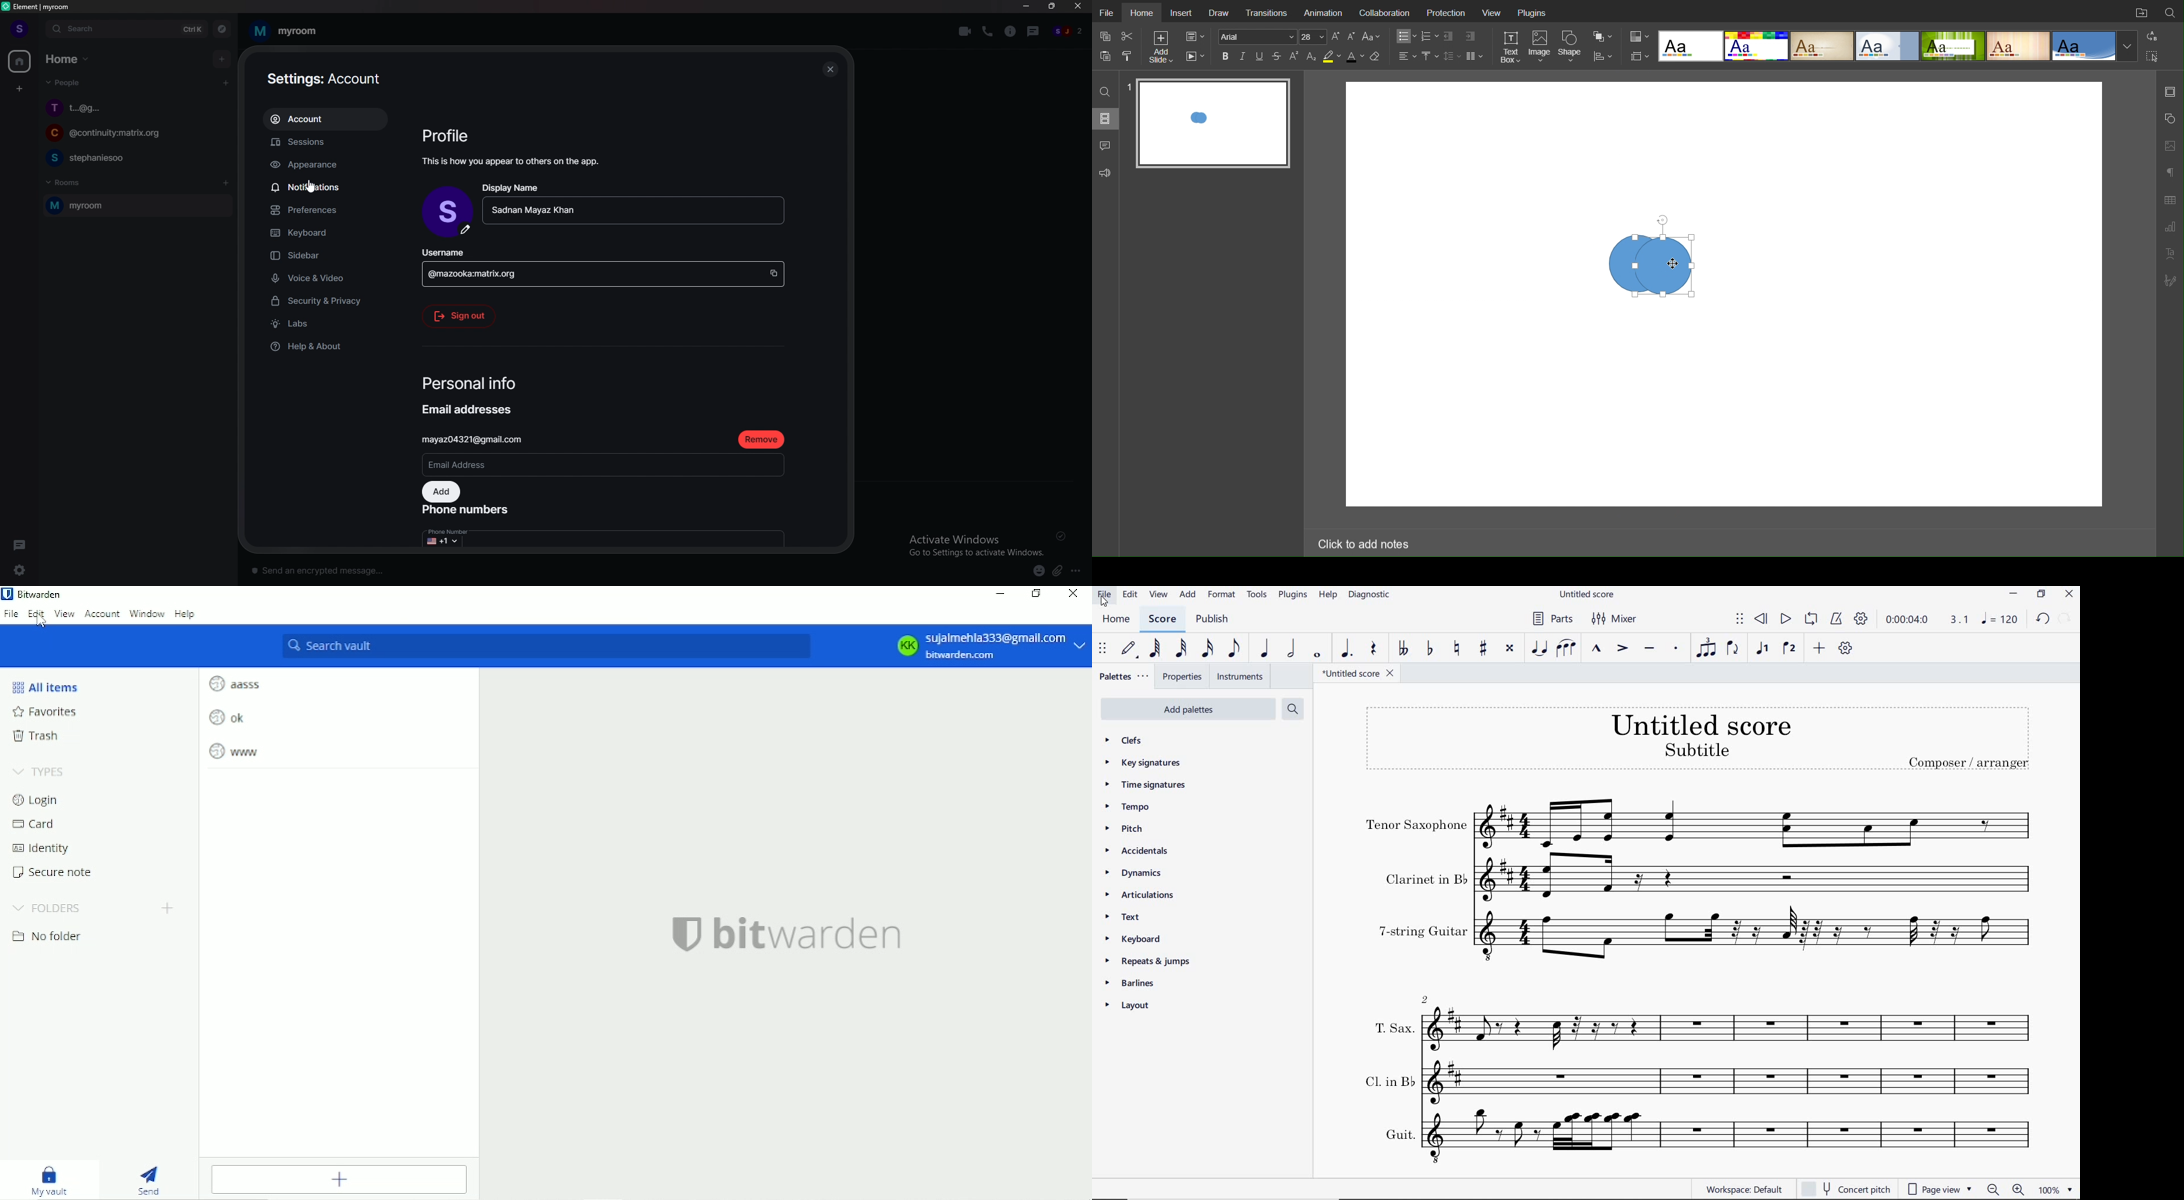  I want to click on delivered, so click(1061, 536).